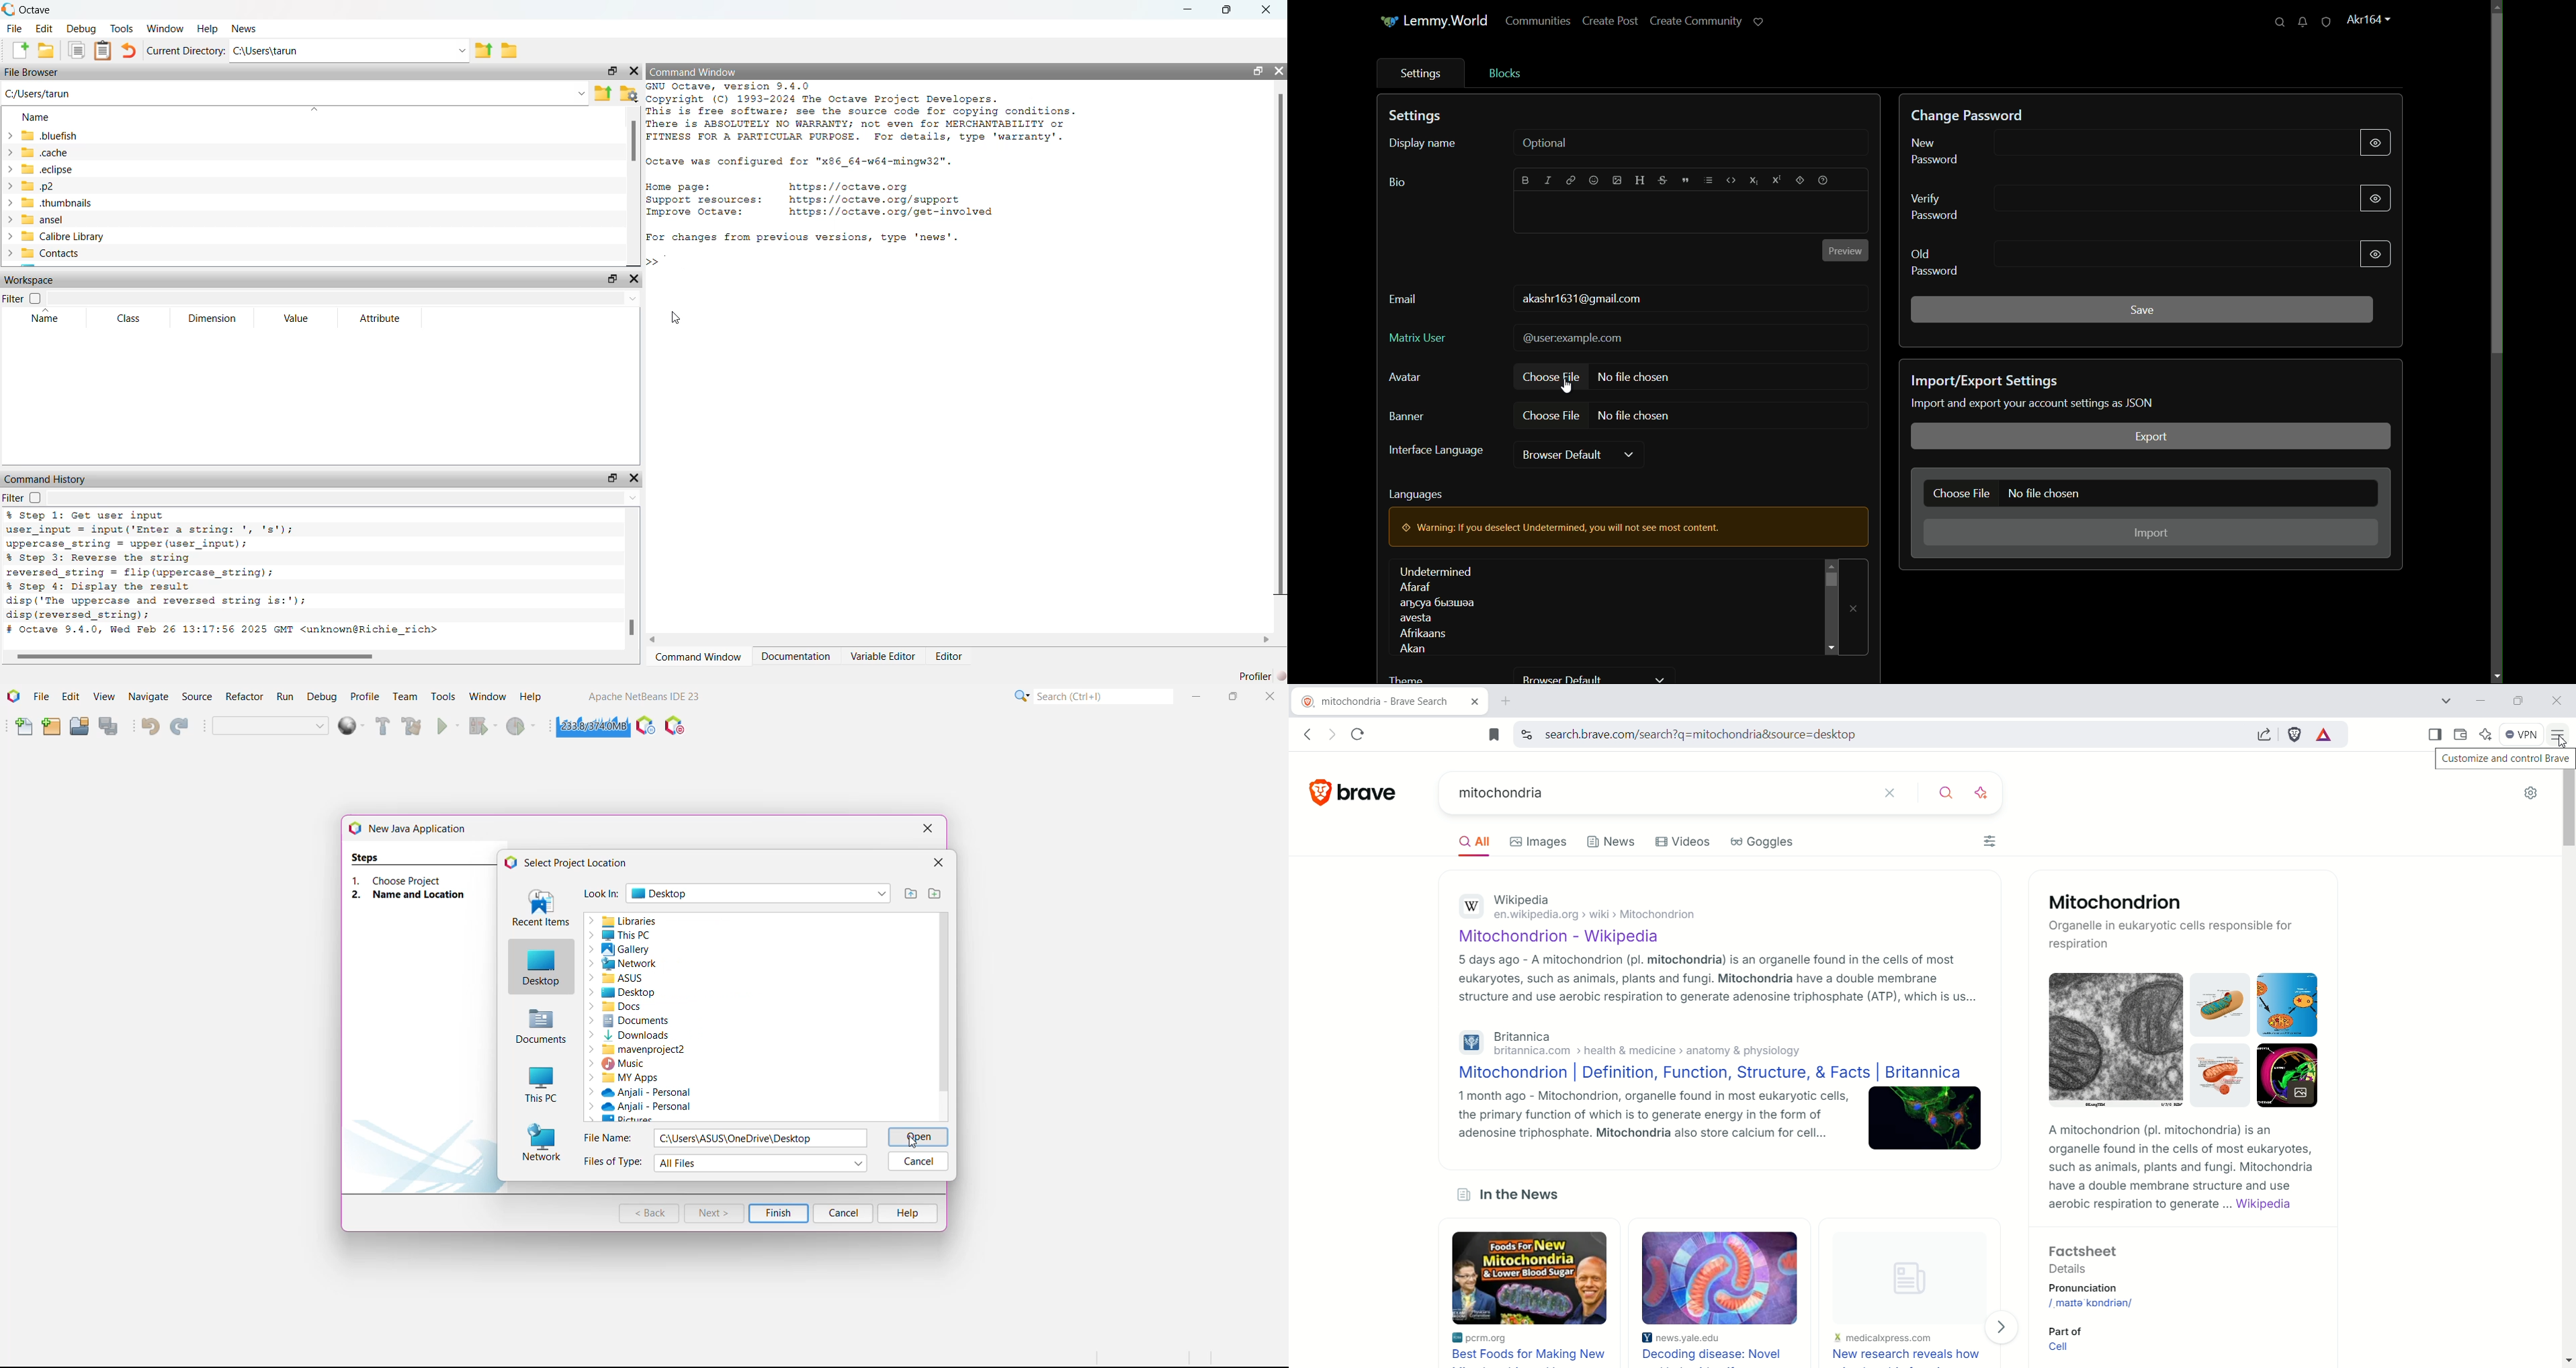 The height and width of the screenshot is (1372, 2576). Describe the element at coordinates (1641, 180) in the screenshot. I see `header` at that location.